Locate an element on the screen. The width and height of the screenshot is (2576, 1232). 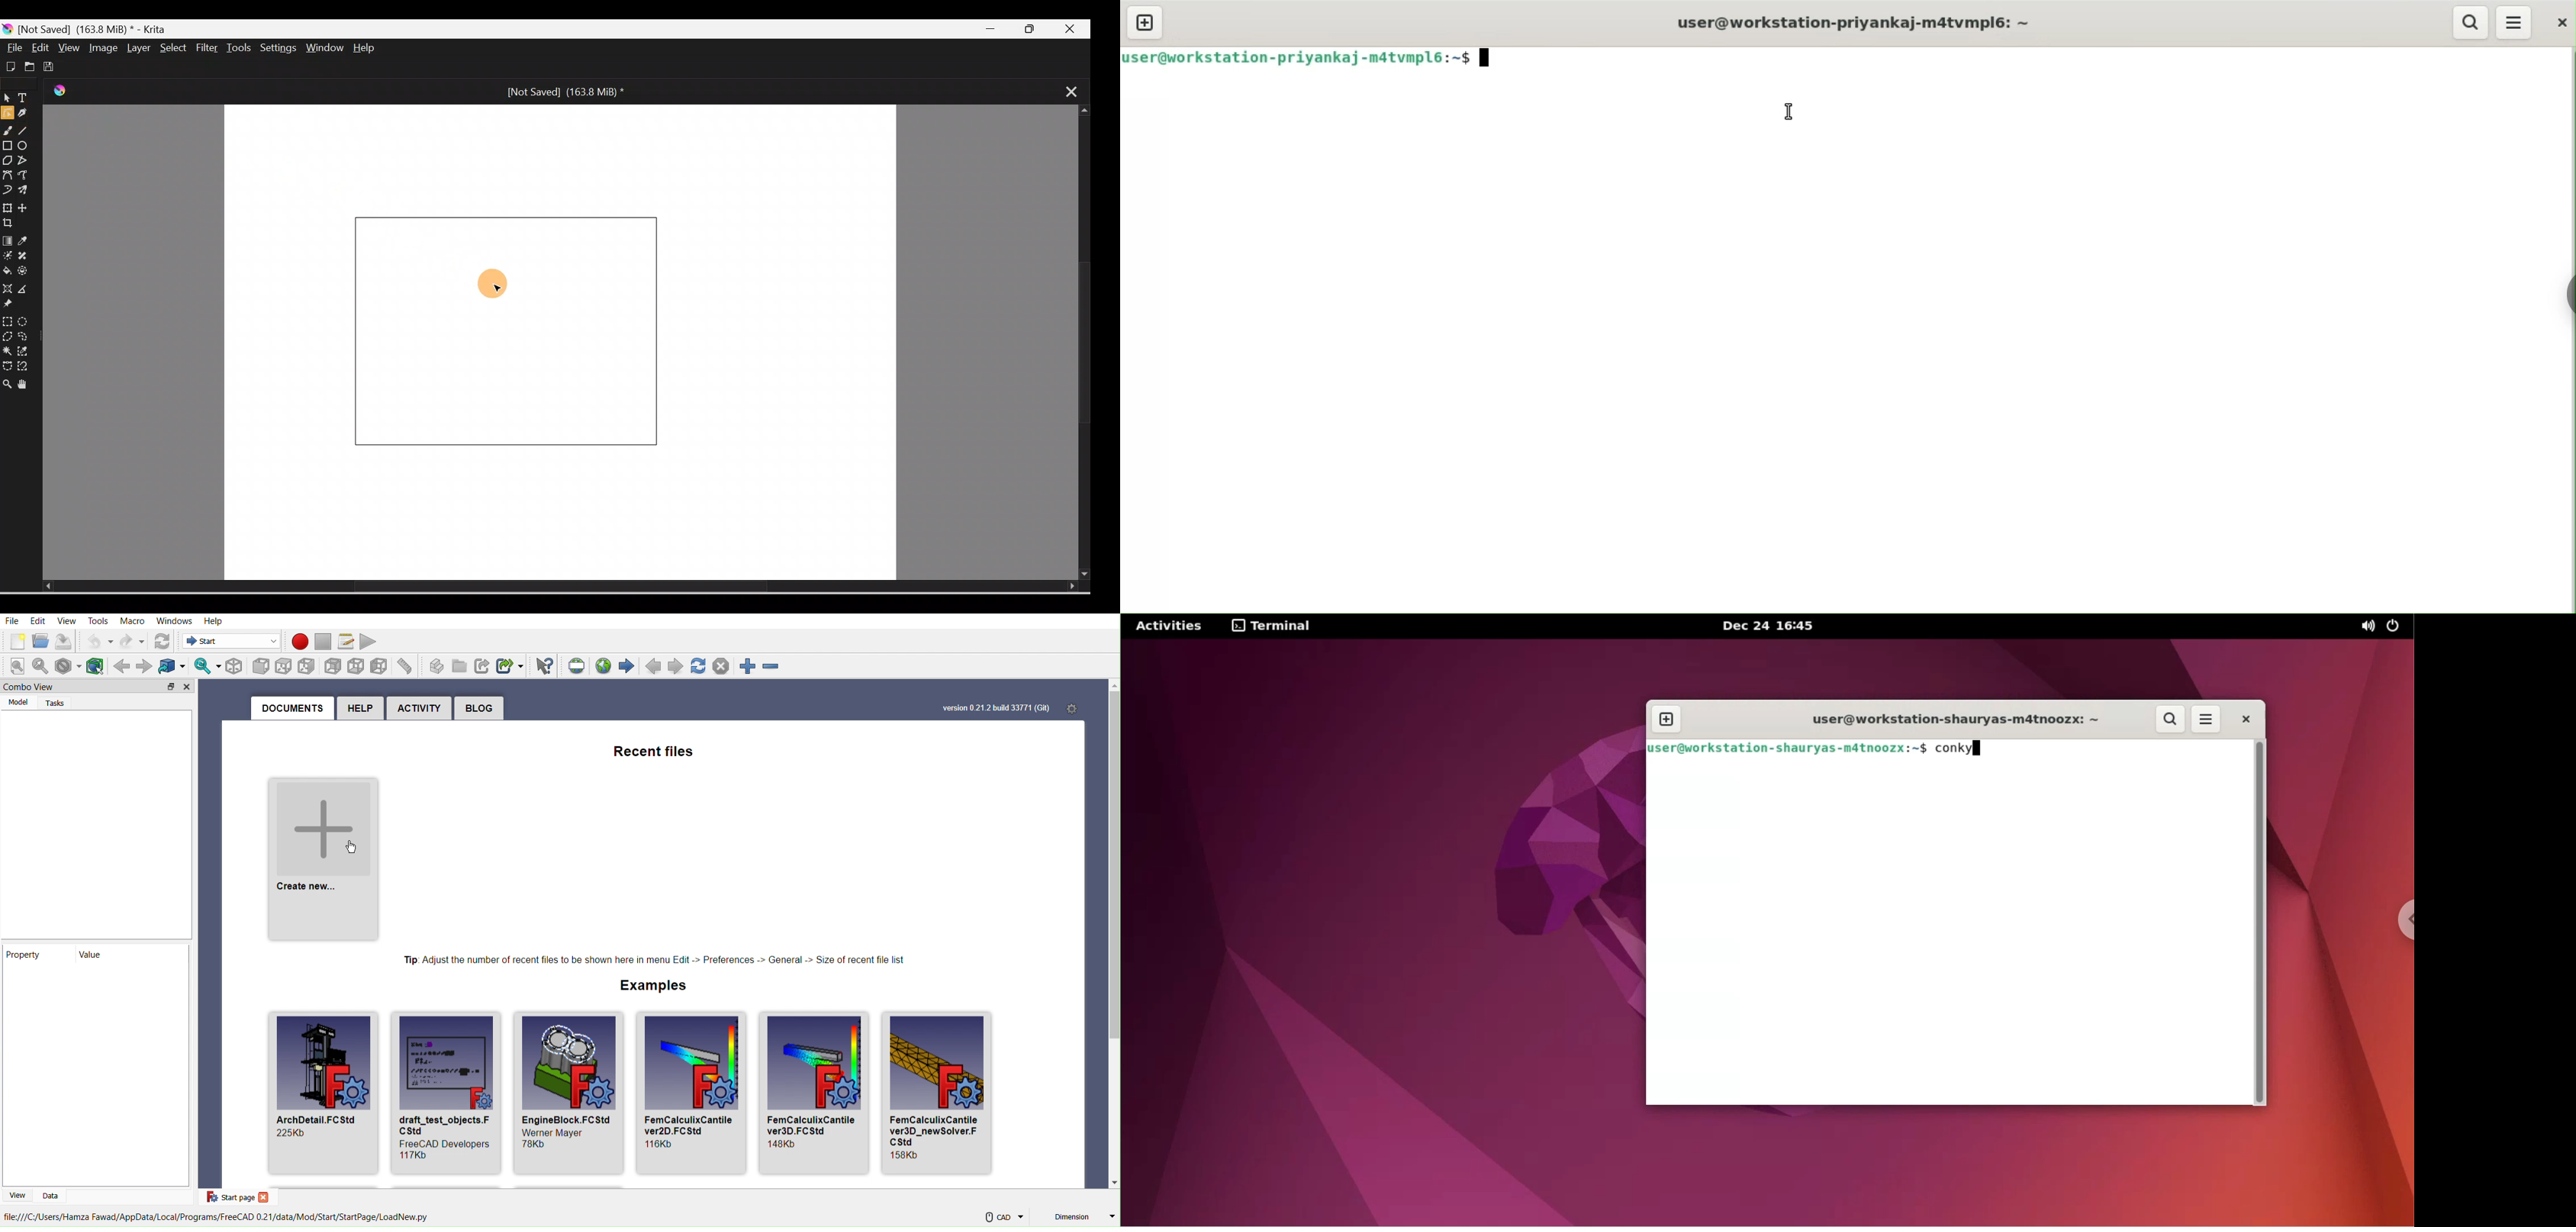
Start page is located at coordinates (237, 1198).